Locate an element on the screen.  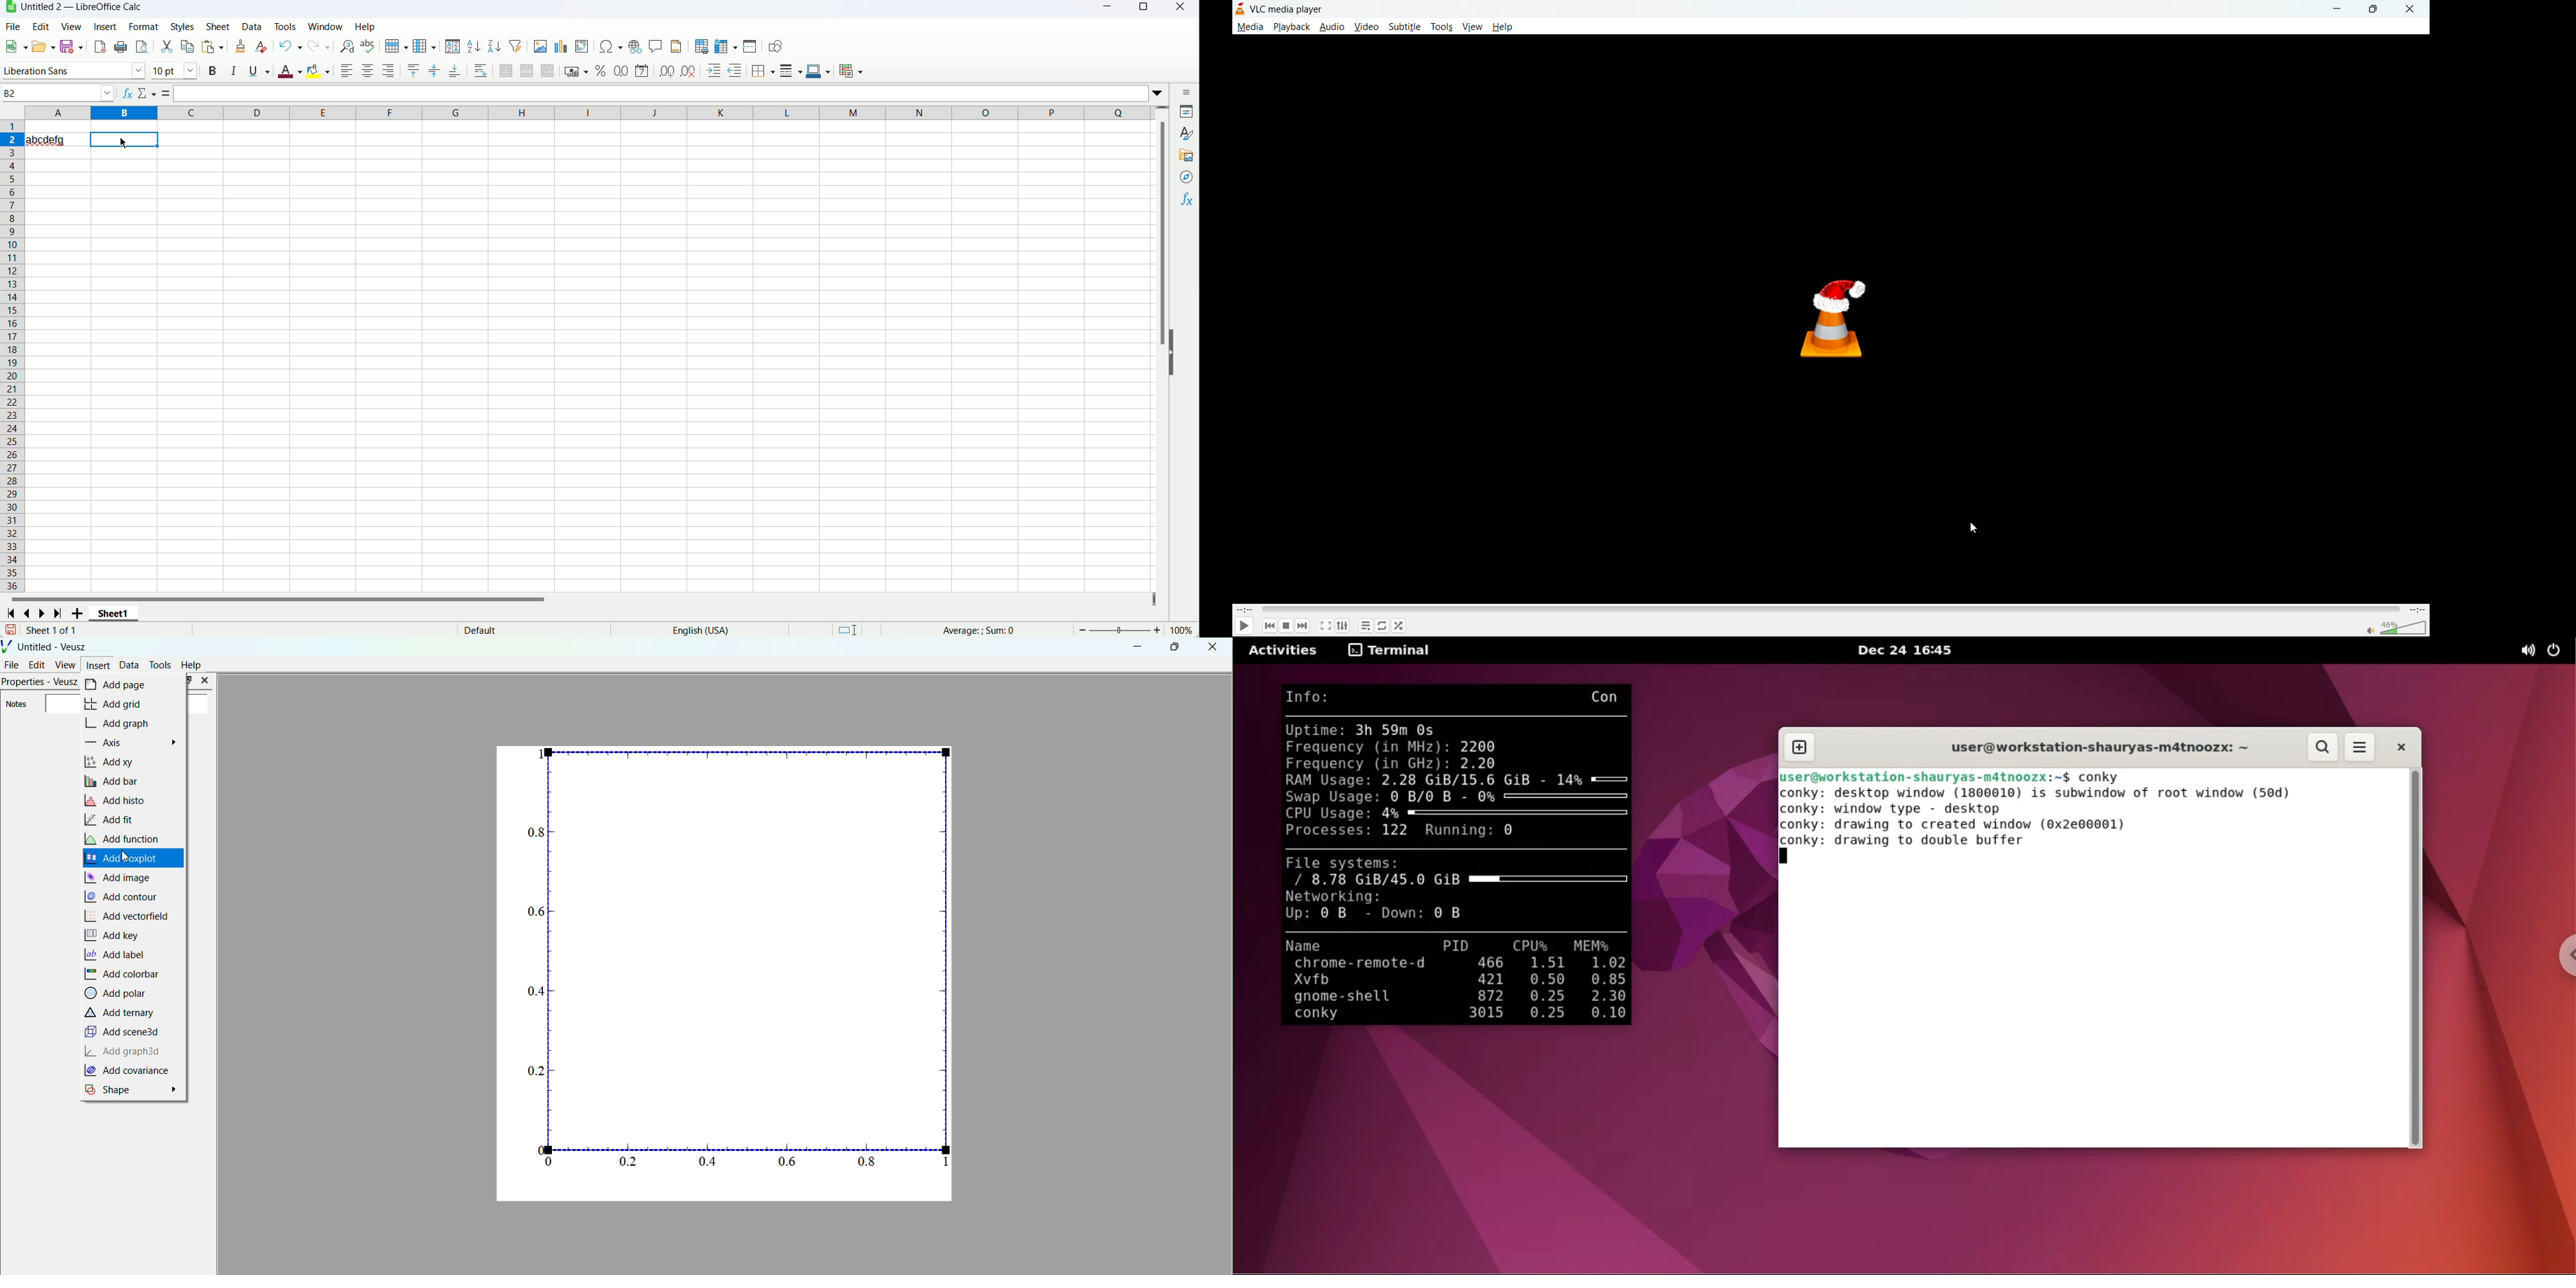
decrease indent is located at coordinates (736, 70).